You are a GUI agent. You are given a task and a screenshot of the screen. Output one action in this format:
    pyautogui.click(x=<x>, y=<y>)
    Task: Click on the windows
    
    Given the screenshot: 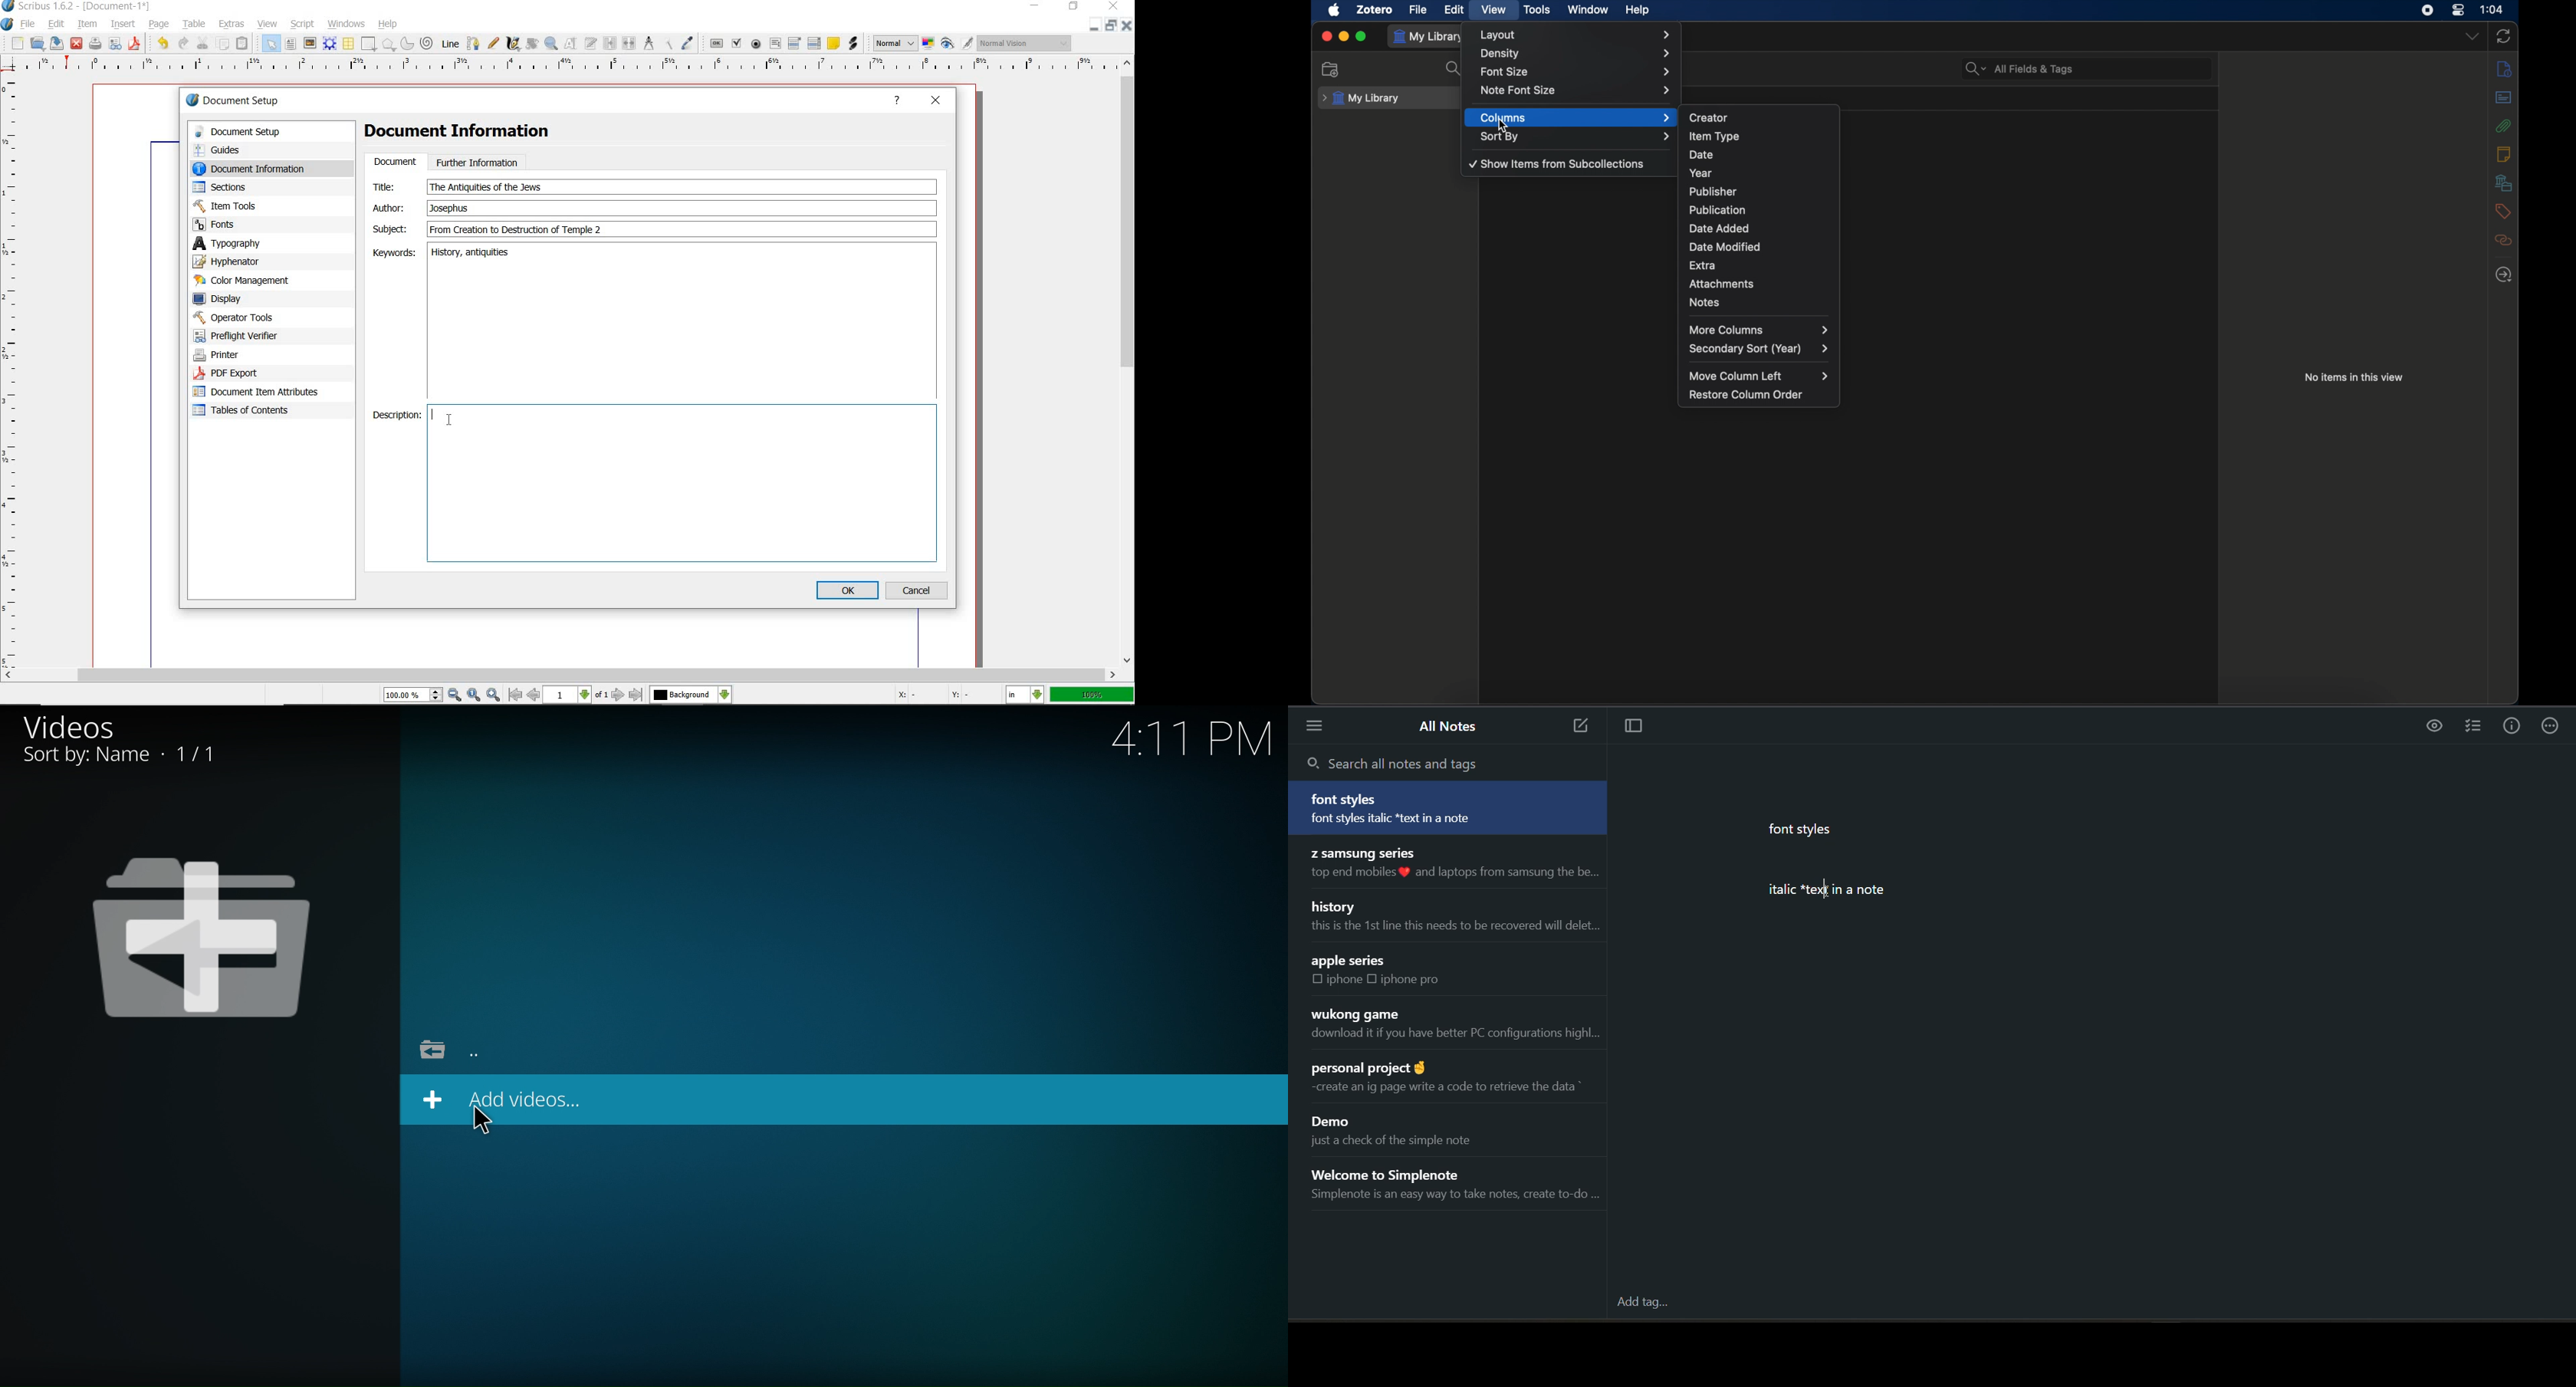 What is the action you would take?
    pyautogui.click(x=347, y=24)
    